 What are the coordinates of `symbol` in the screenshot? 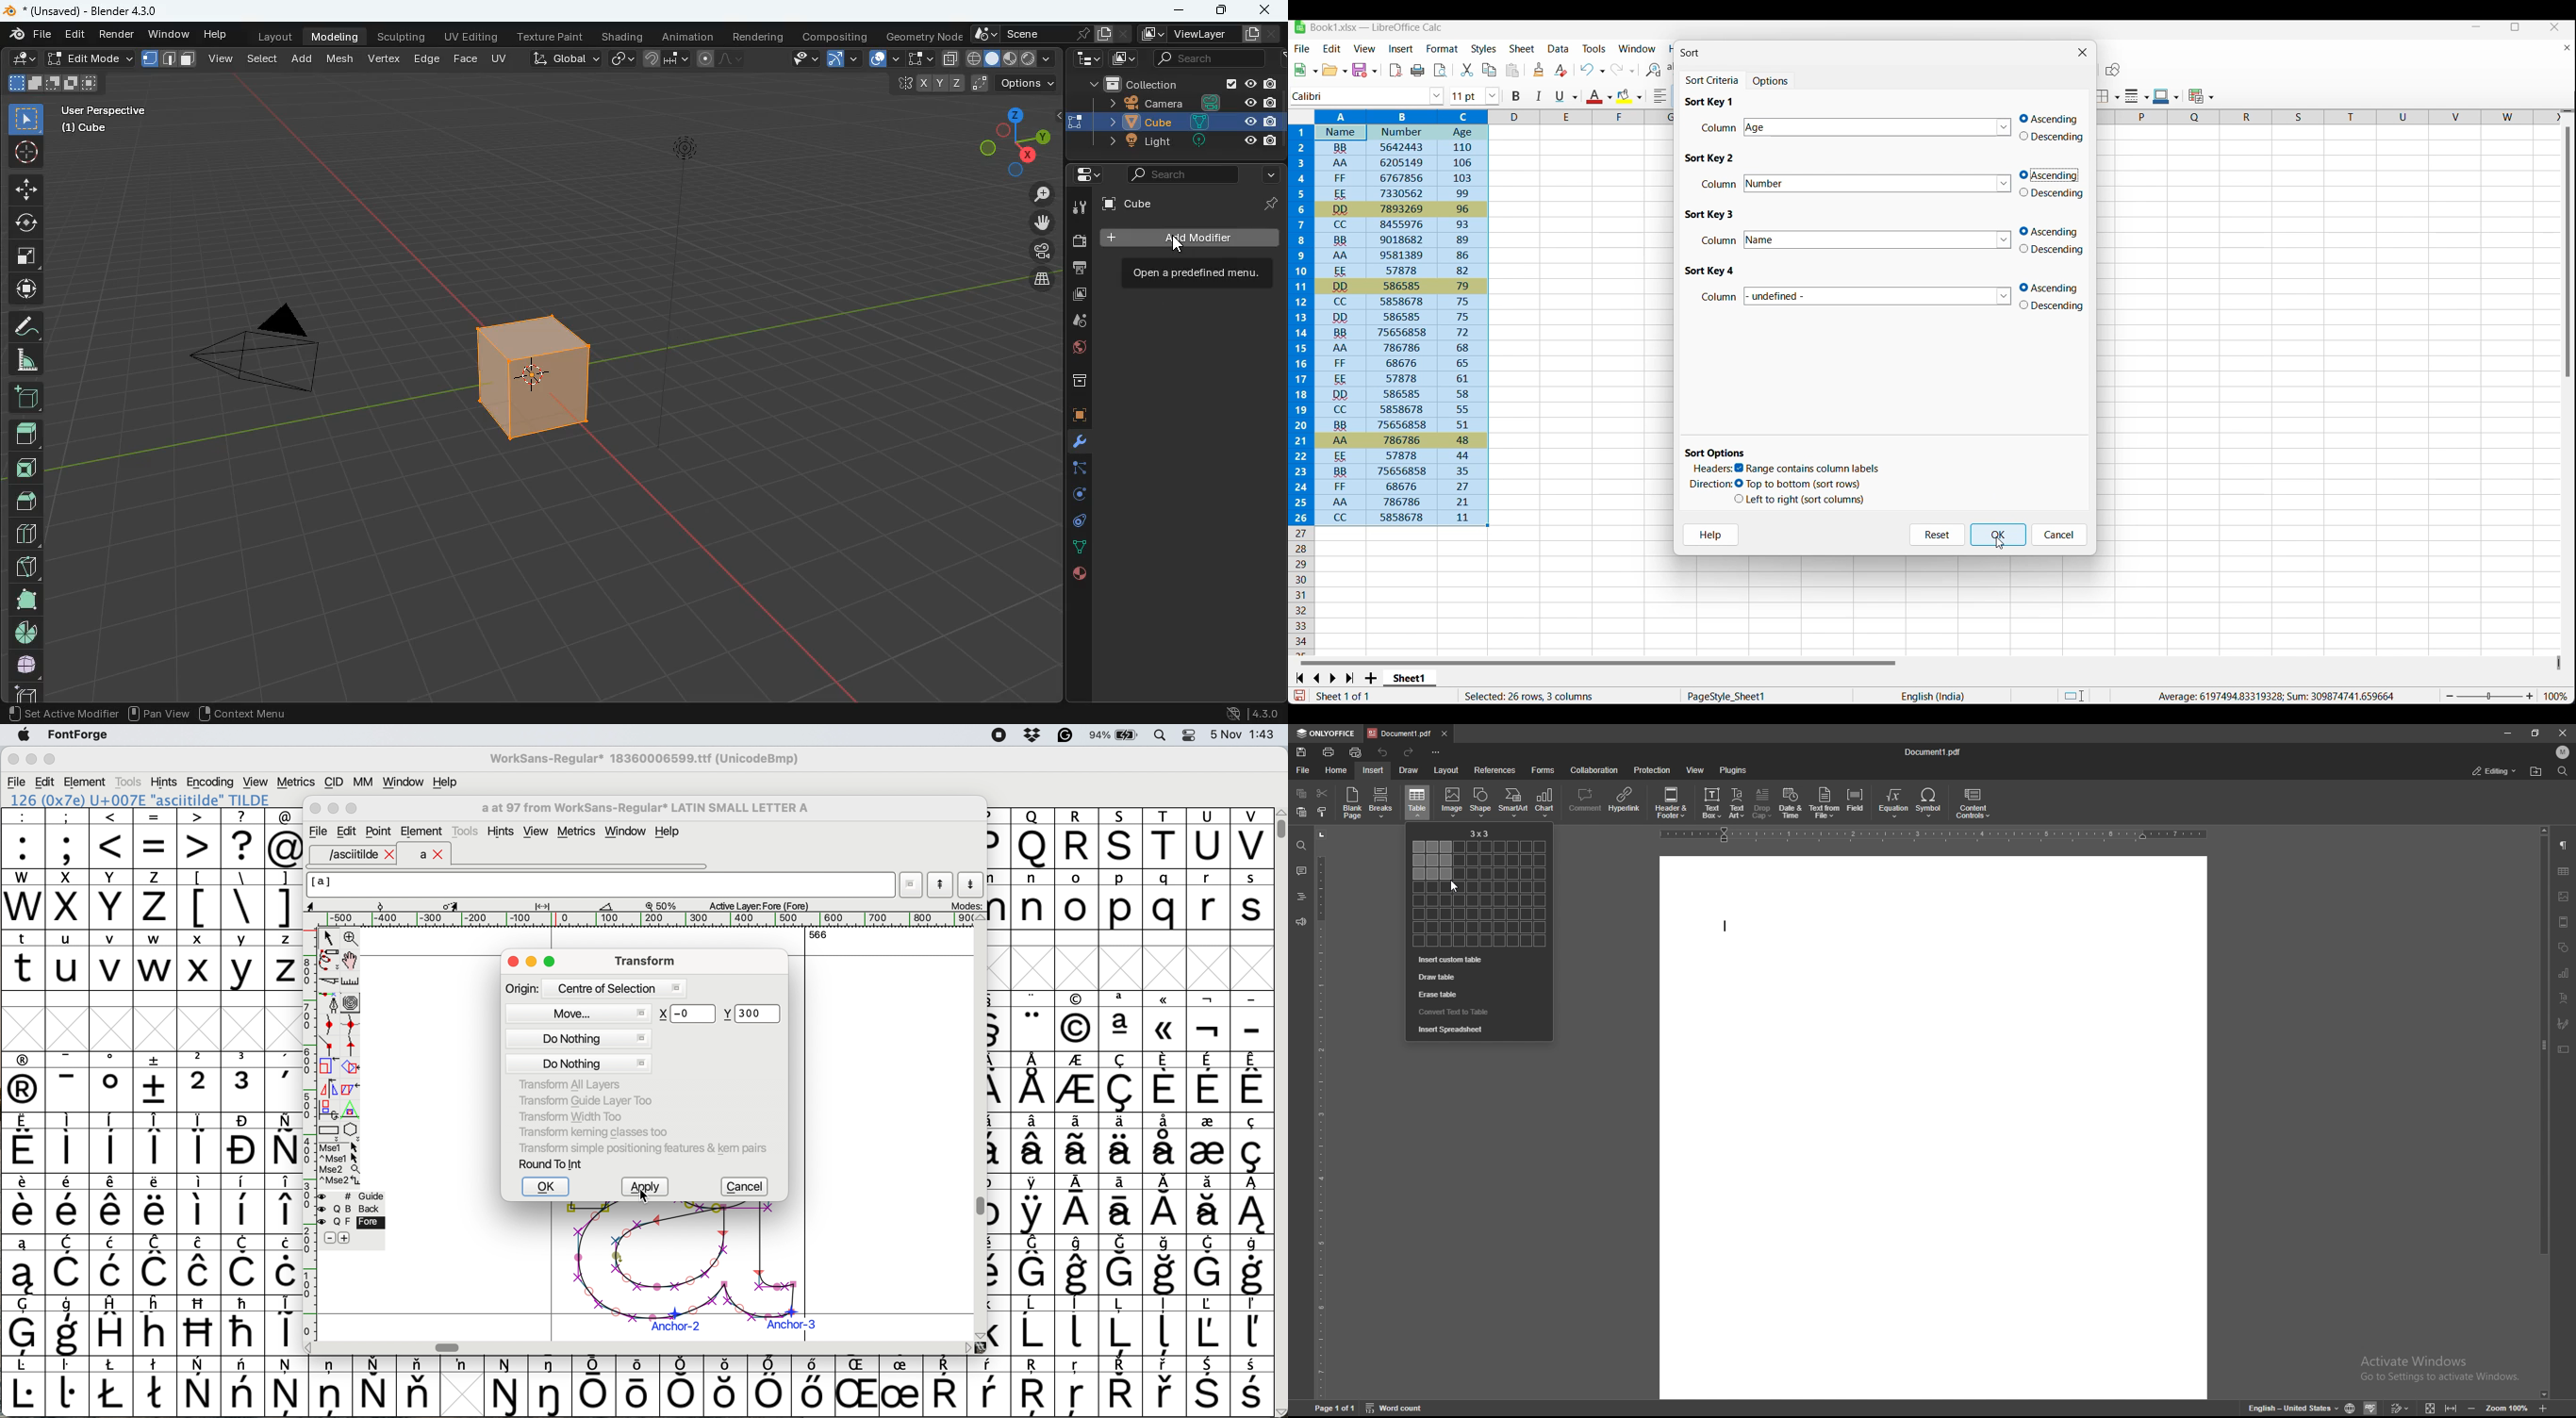 It's located at (68, 1082).